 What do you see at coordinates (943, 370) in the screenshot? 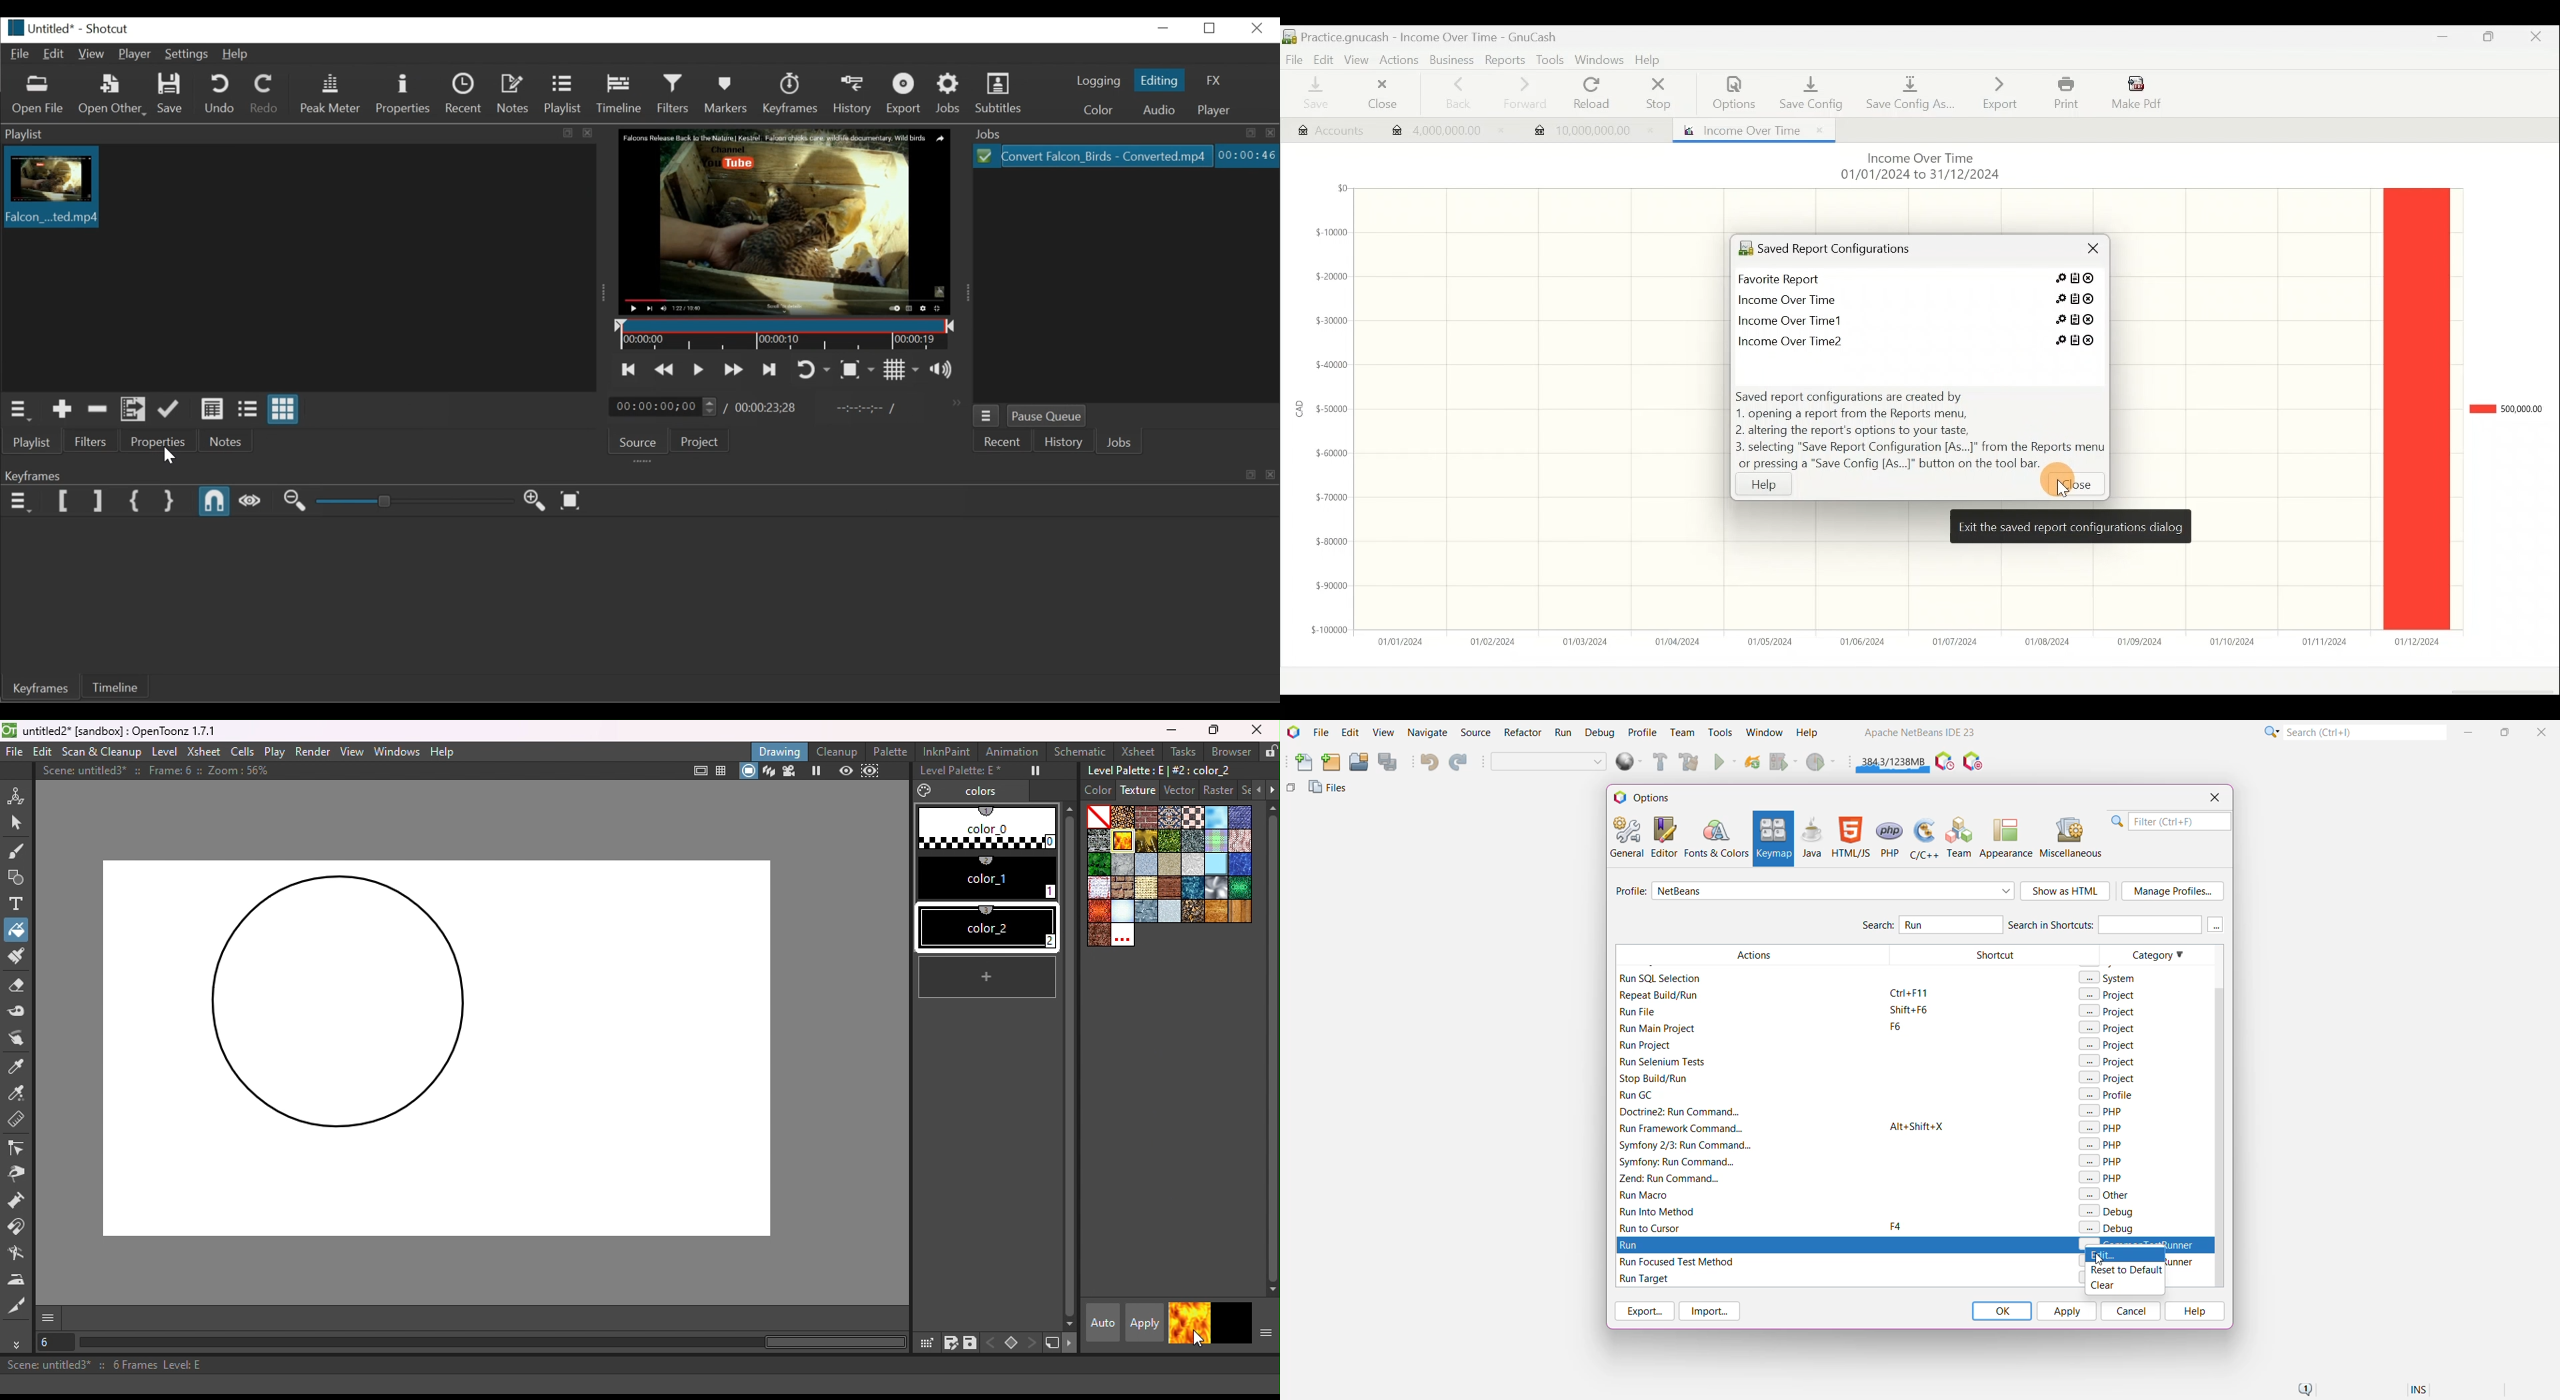
I see `Show the volume control` at bounding box center [943, 370].